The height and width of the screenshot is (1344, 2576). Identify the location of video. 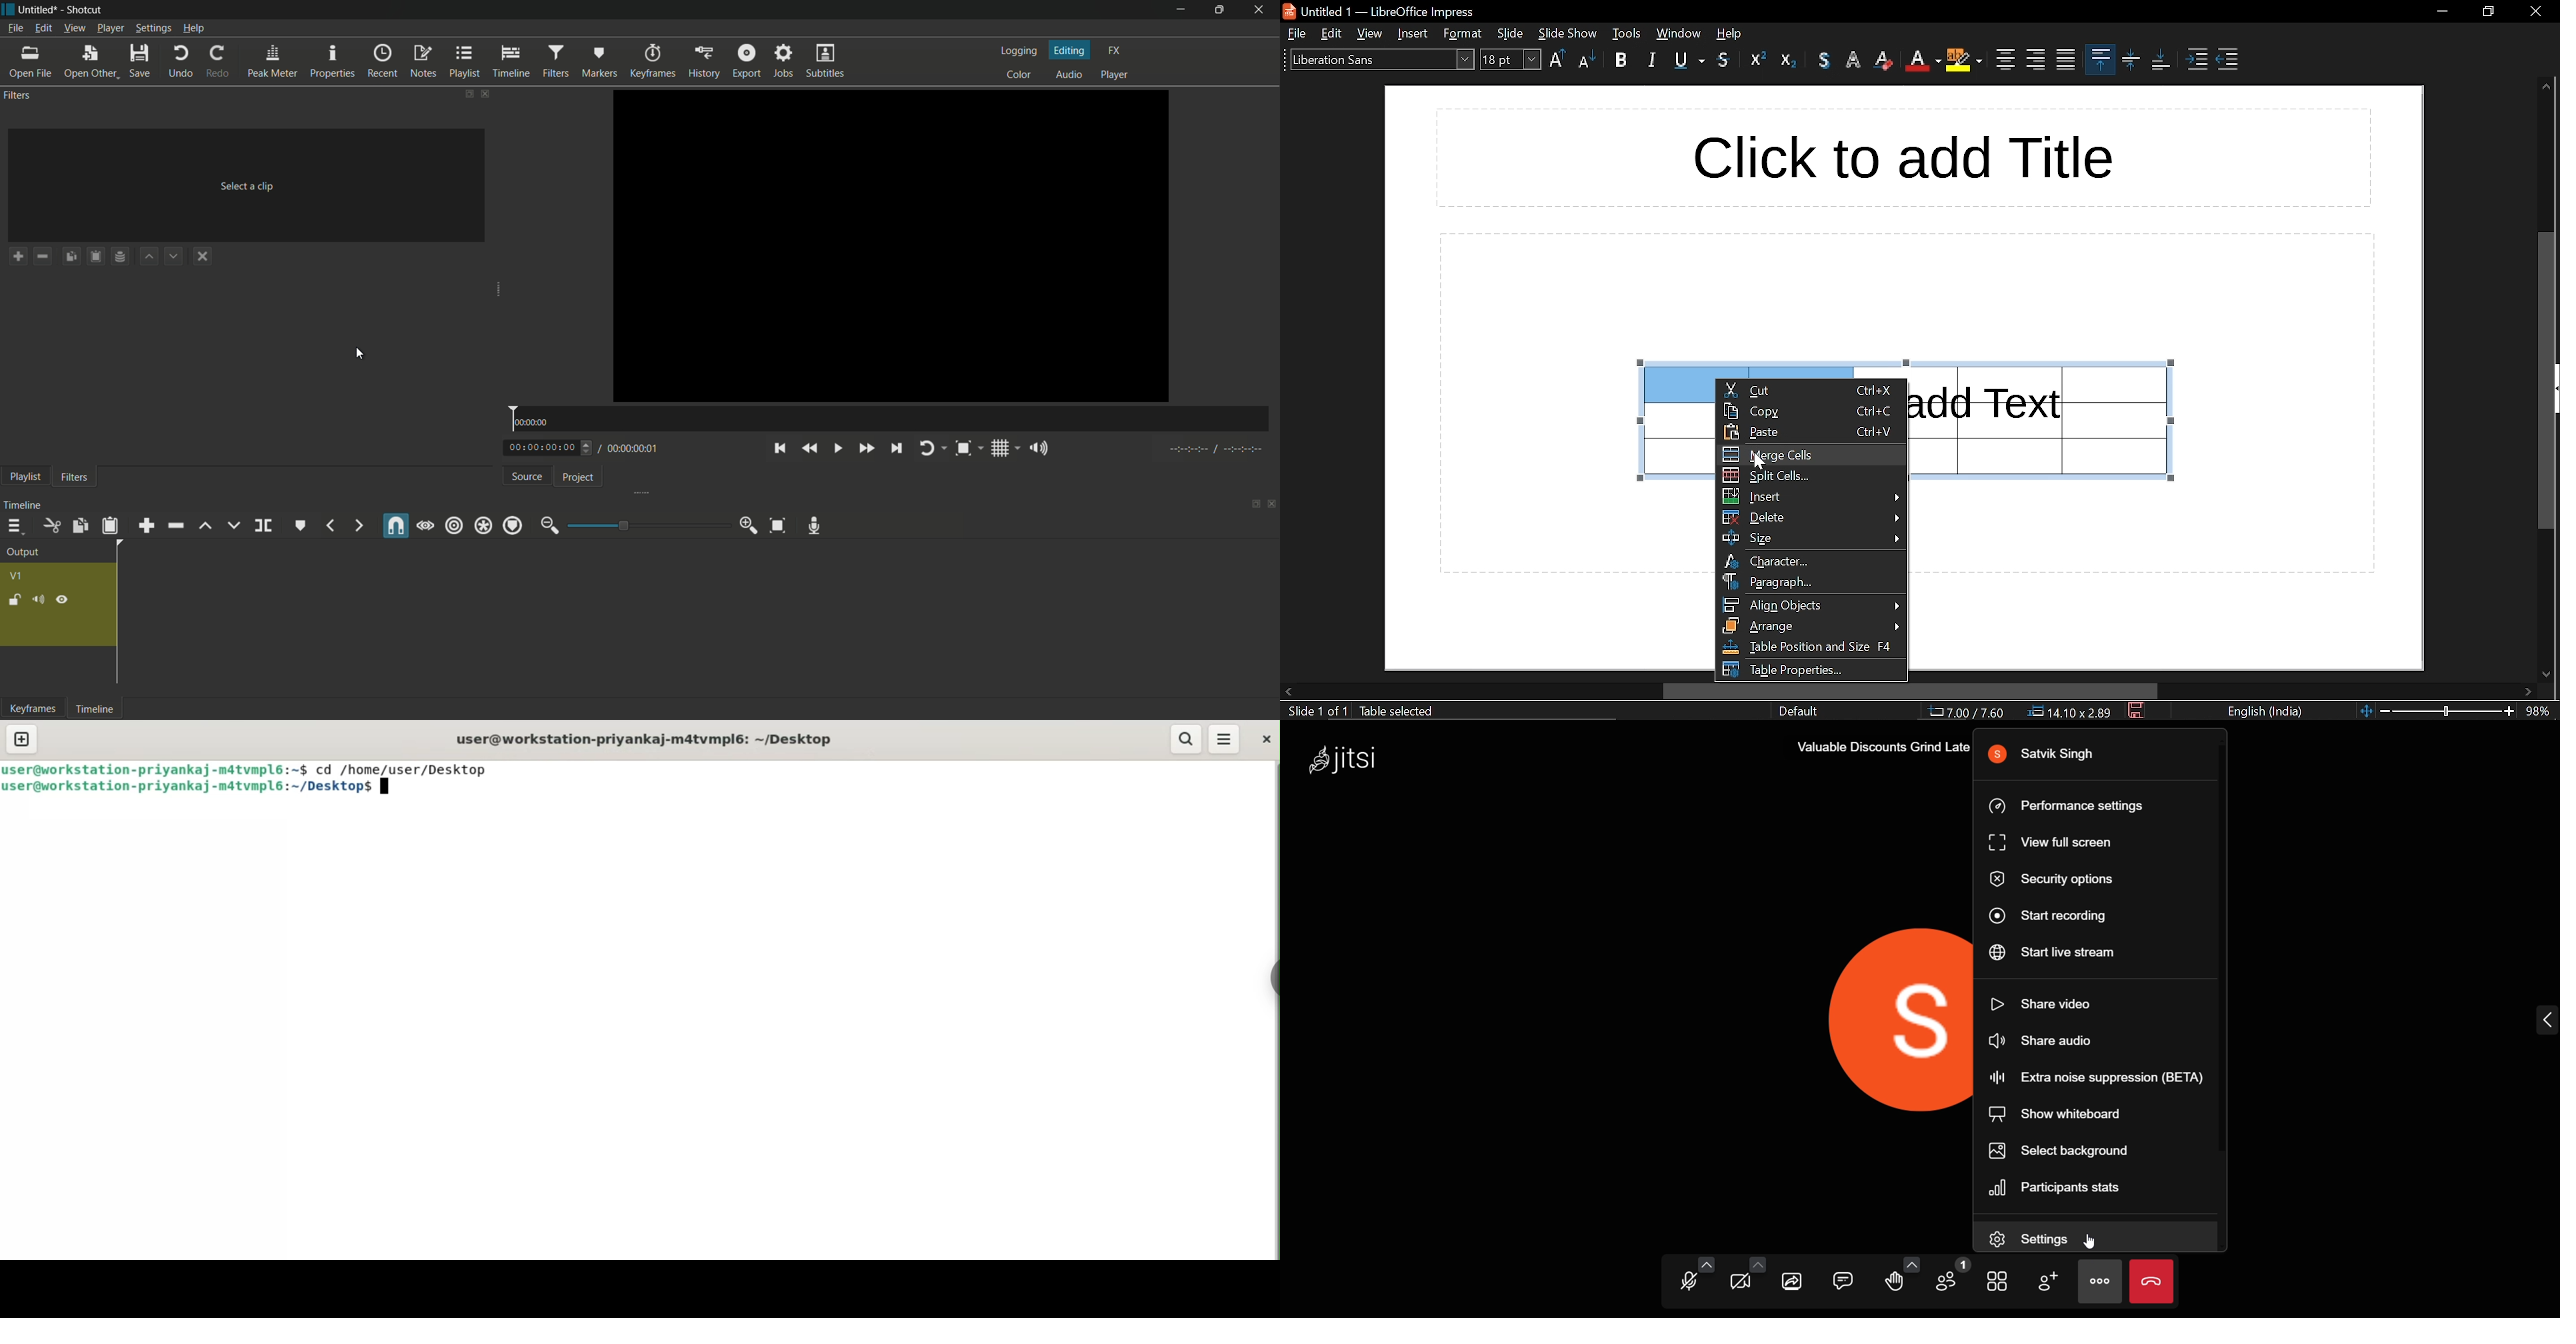
(1740, 1282).